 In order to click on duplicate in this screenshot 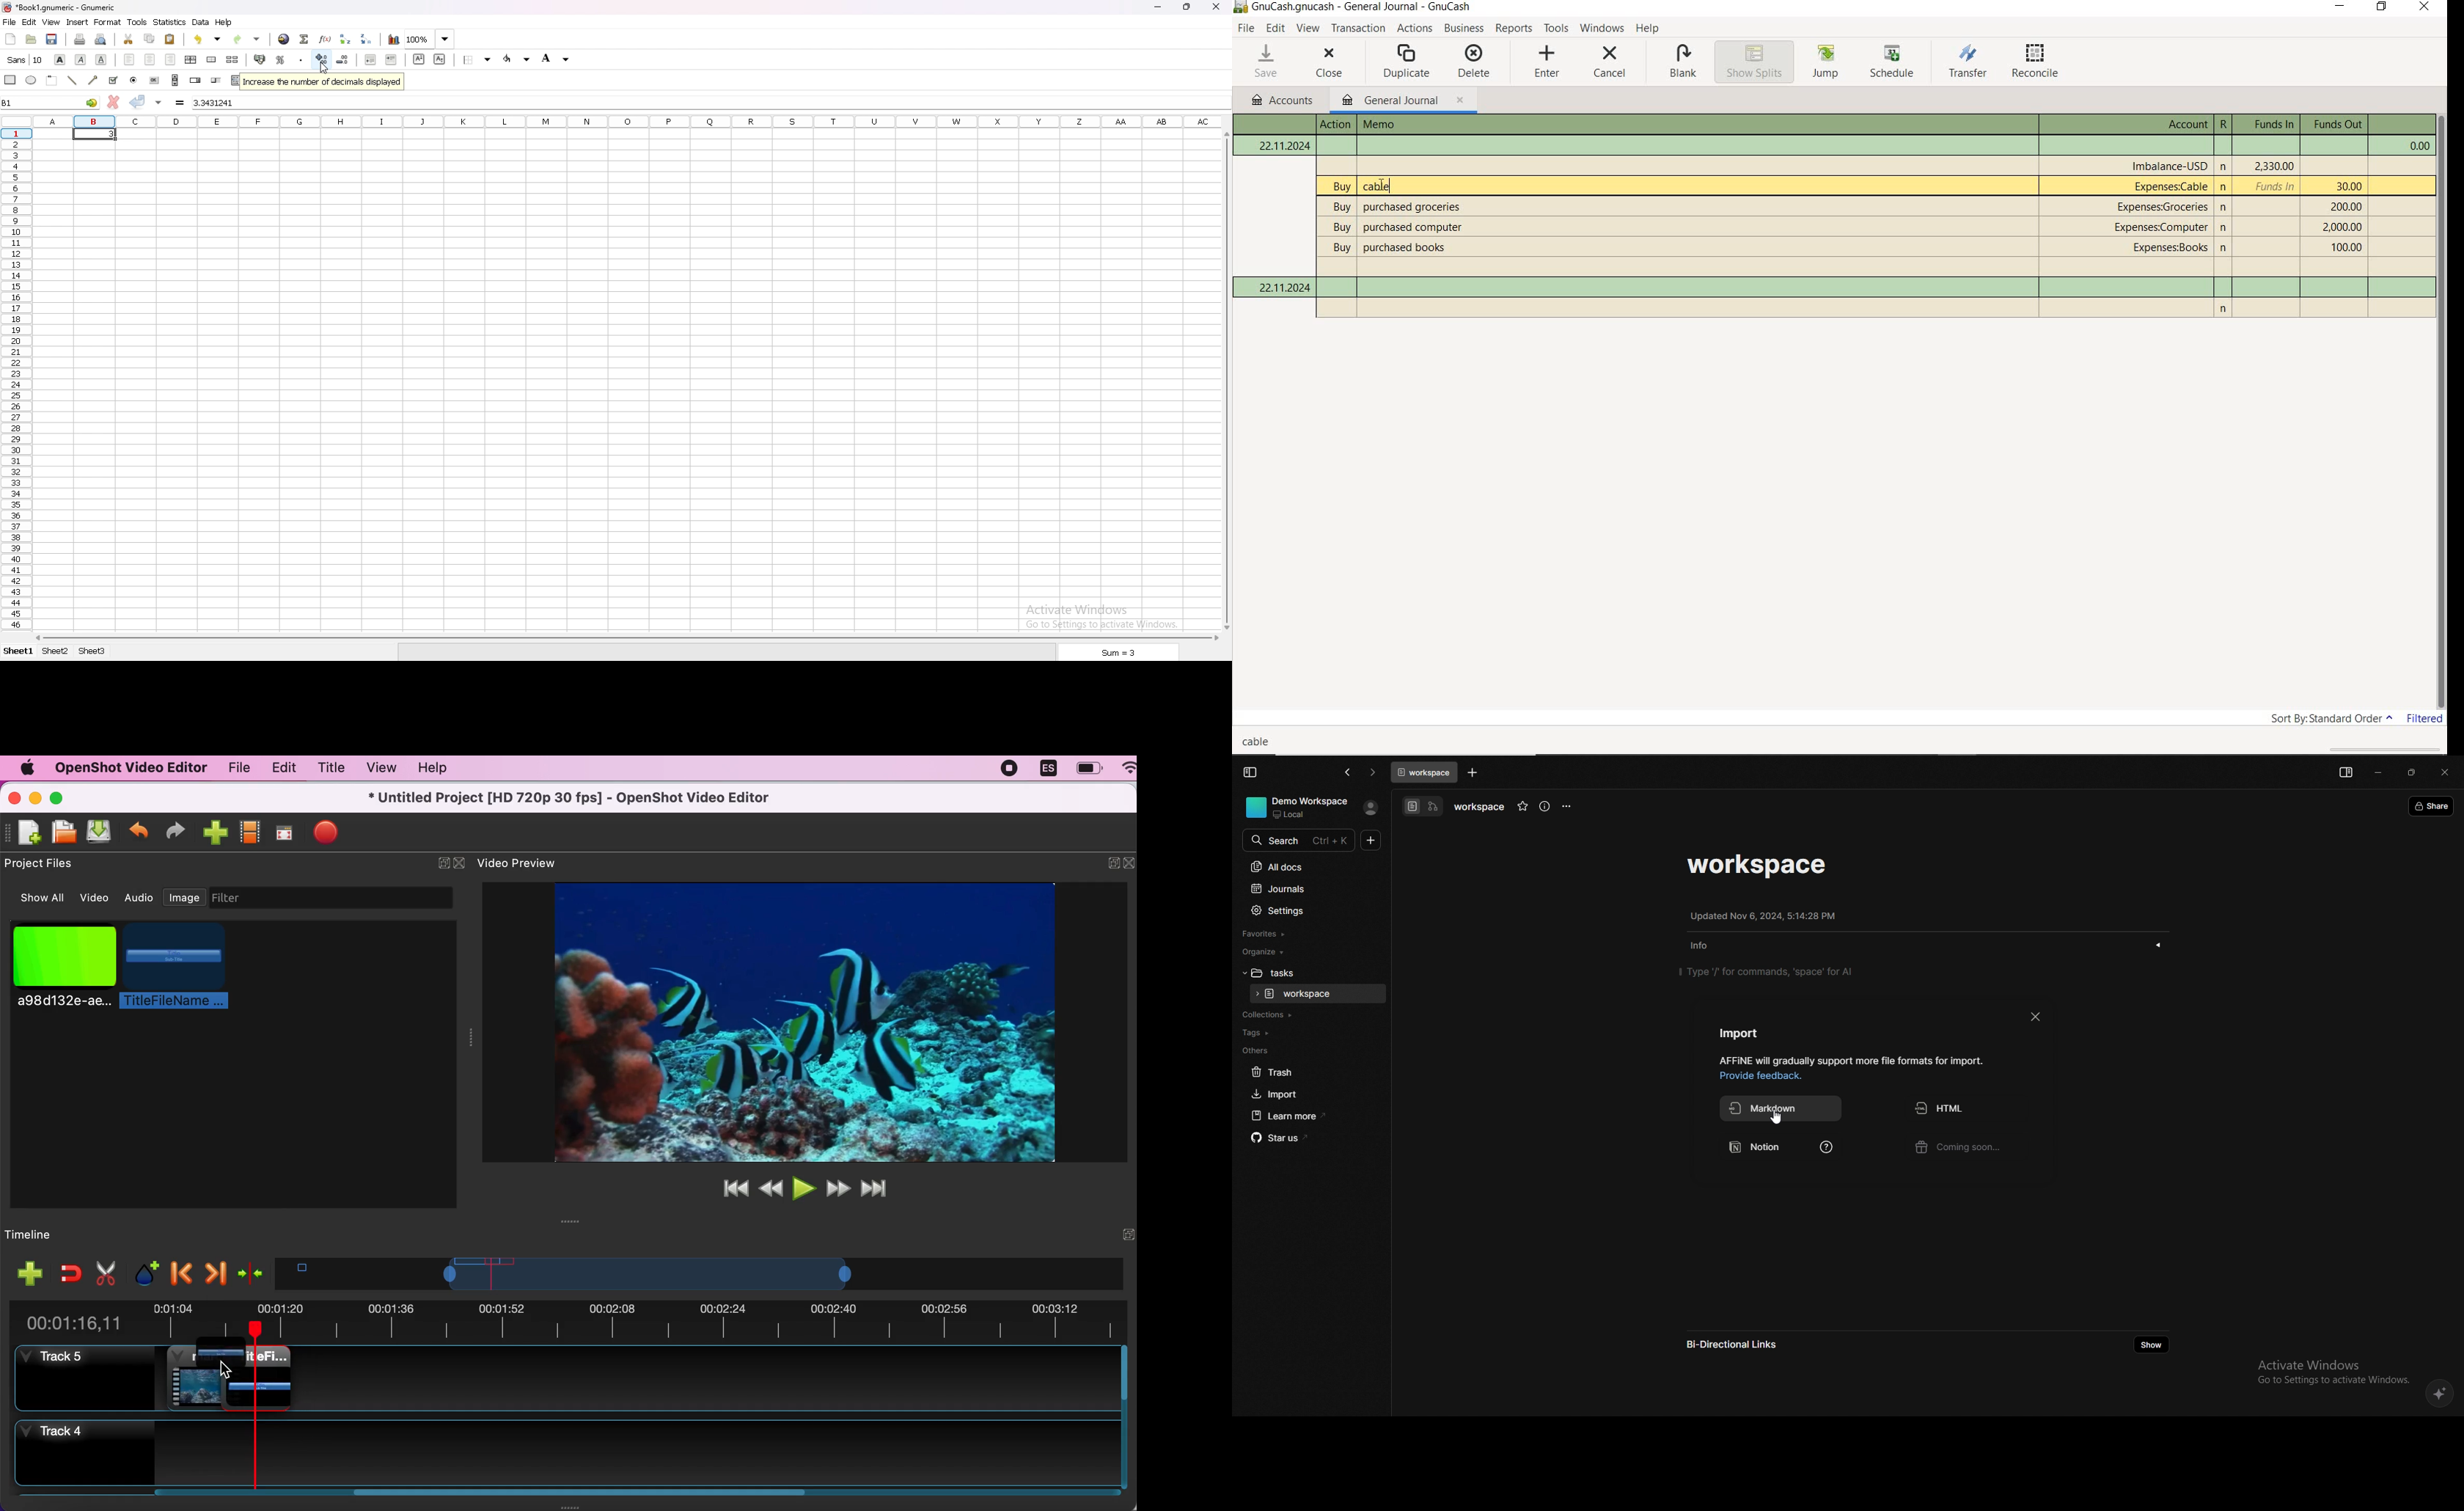, I will do `click(1408, 63)`.